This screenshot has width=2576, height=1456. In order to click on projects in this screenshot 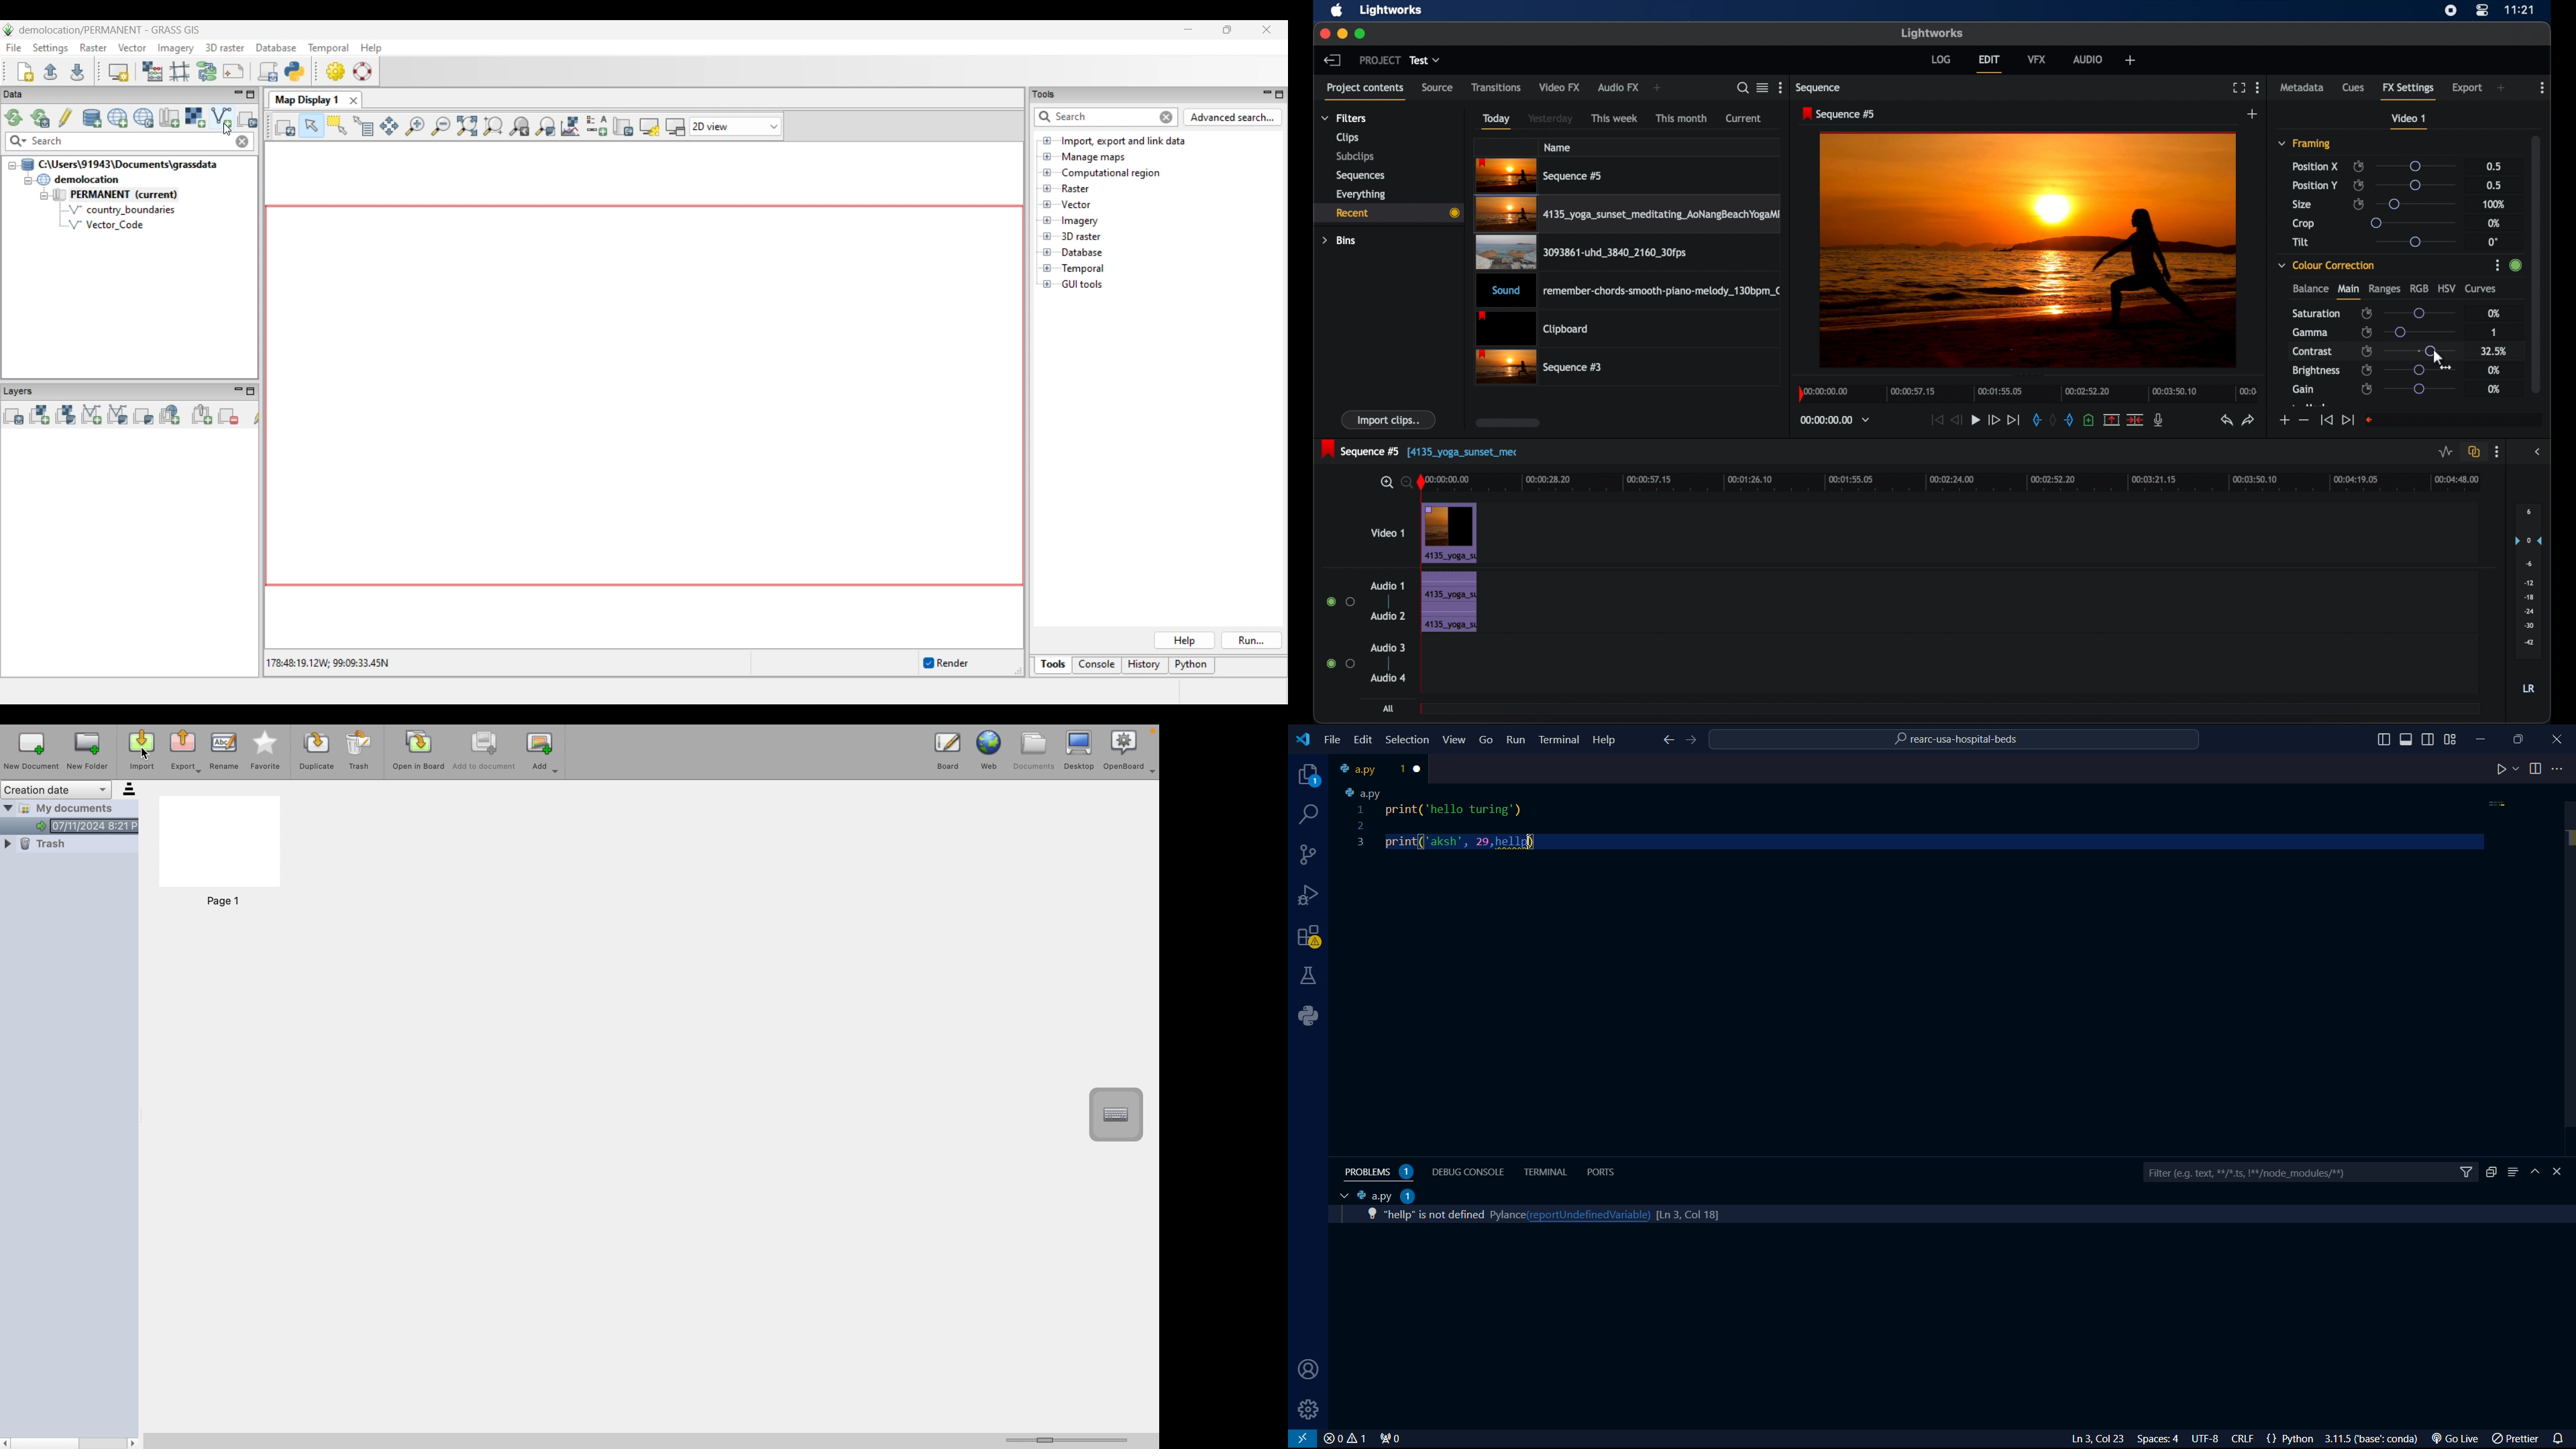, I will do `click(1305, 775)`.